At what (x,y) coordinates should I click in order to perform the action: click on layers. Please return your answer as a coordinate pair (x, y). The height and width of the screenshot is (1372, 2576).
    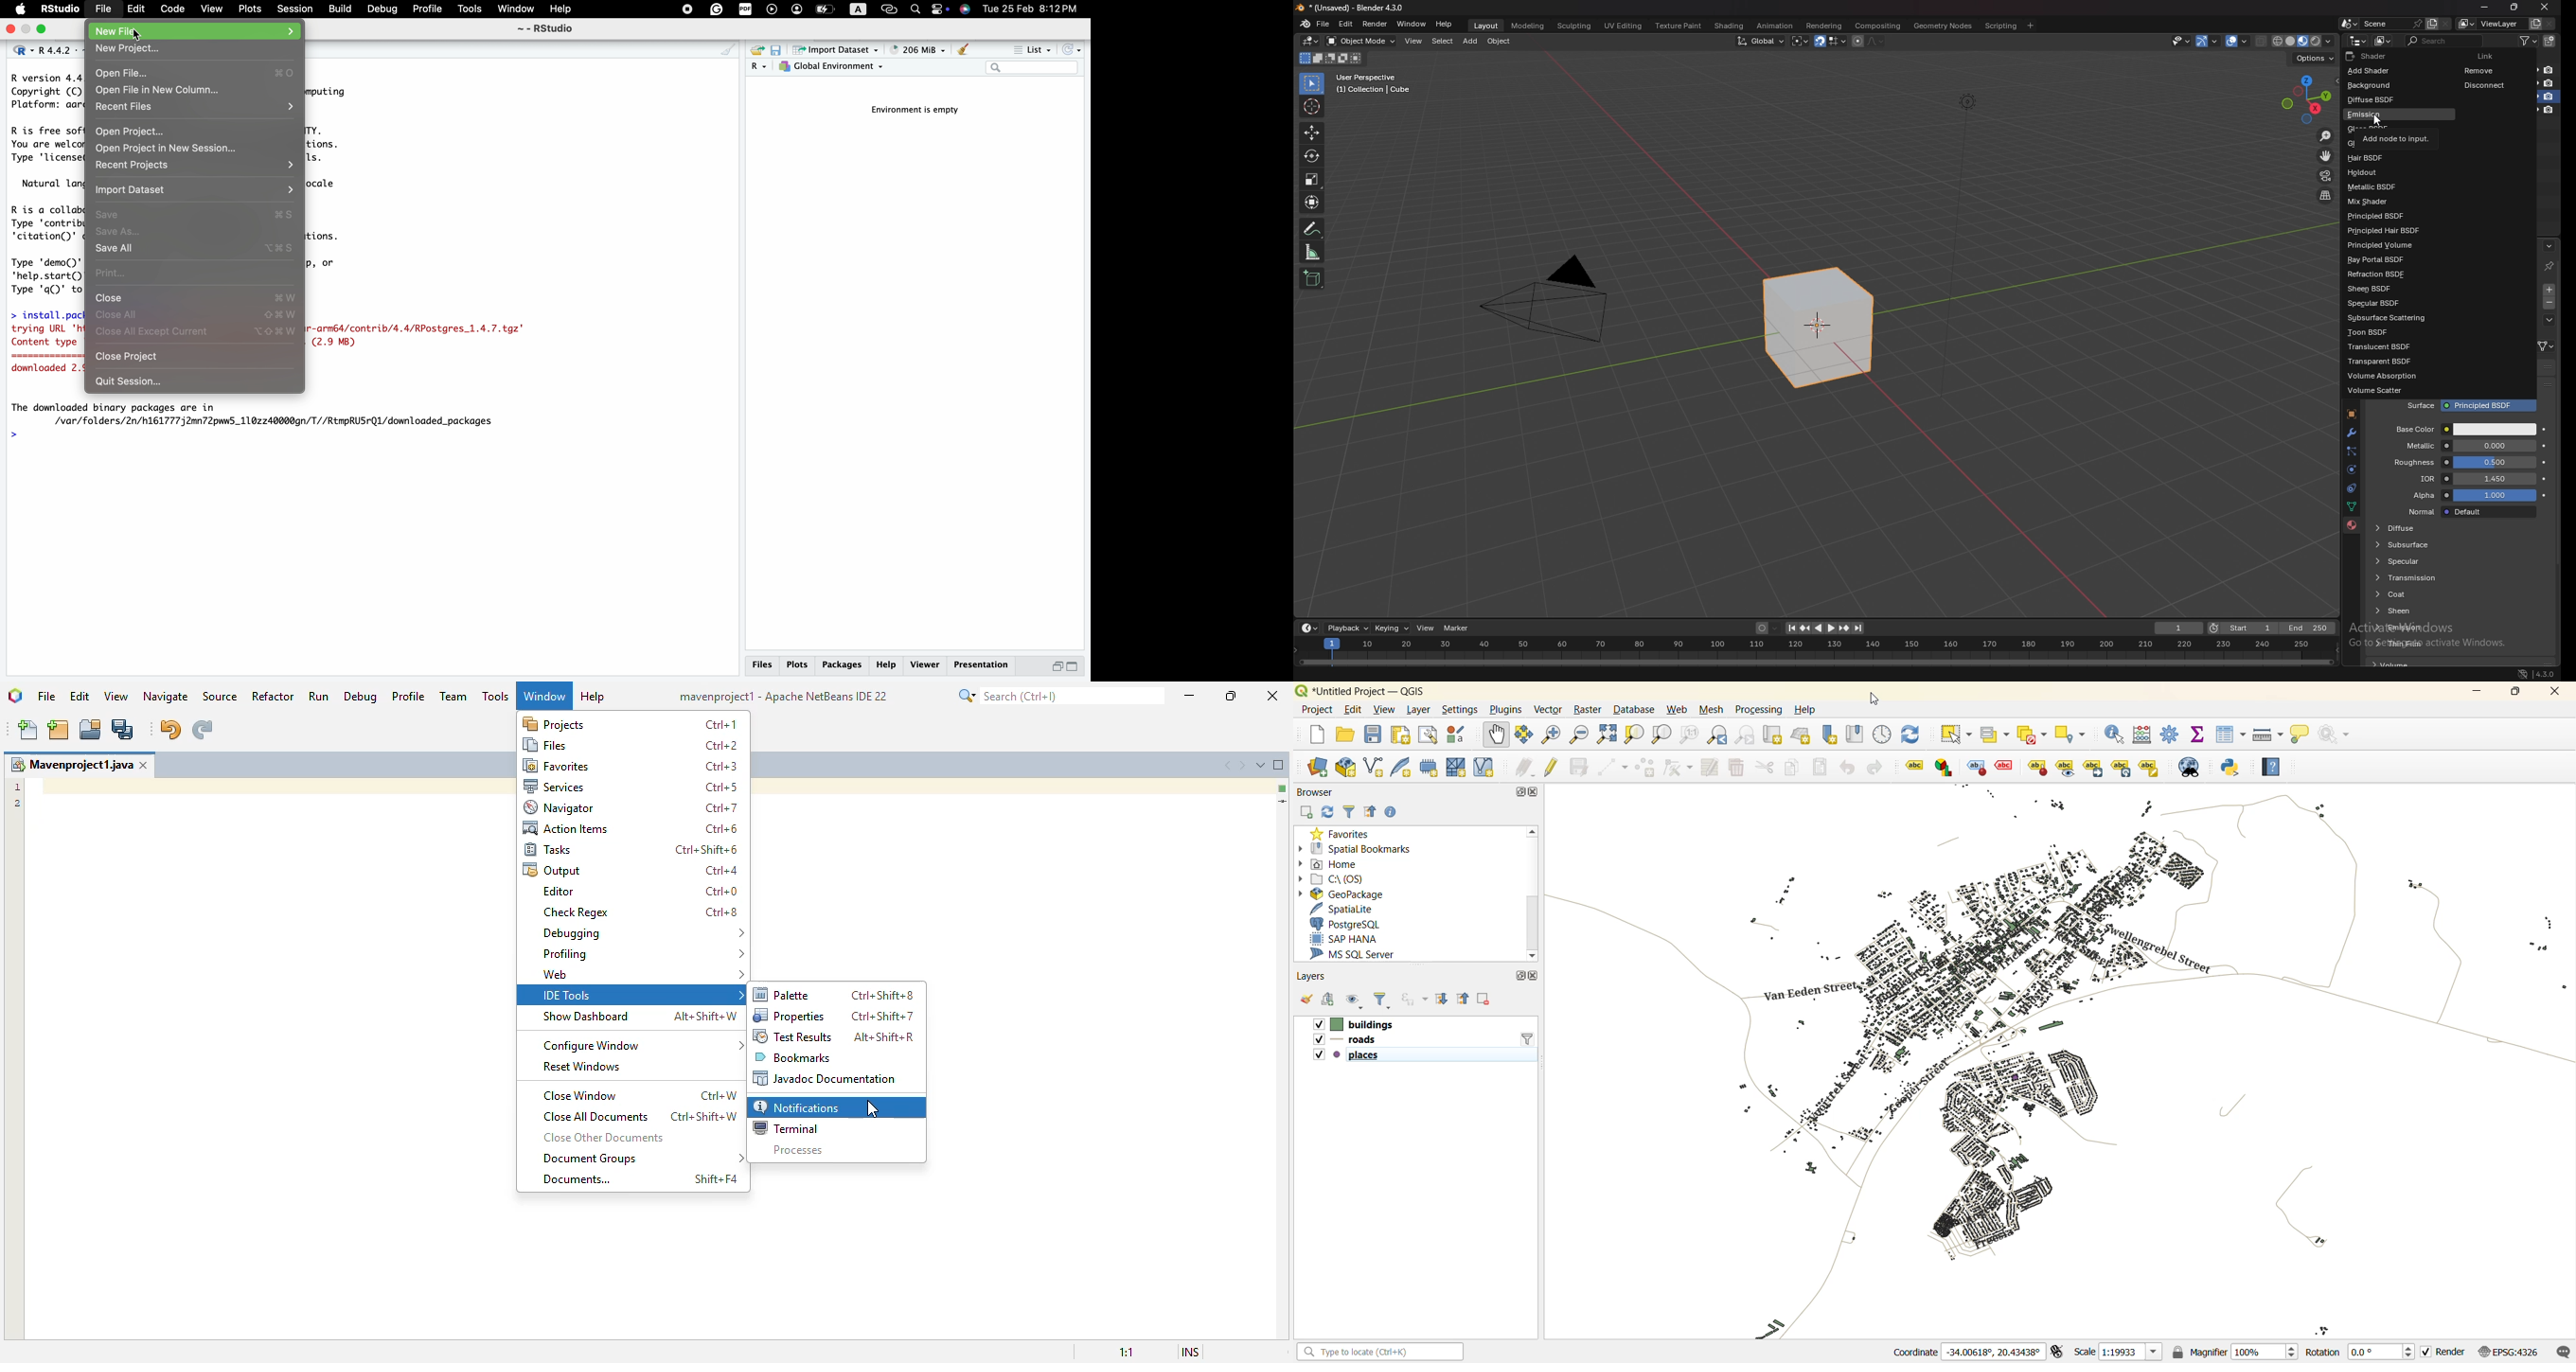
    Looking at the image, I should click on (1311, 977).